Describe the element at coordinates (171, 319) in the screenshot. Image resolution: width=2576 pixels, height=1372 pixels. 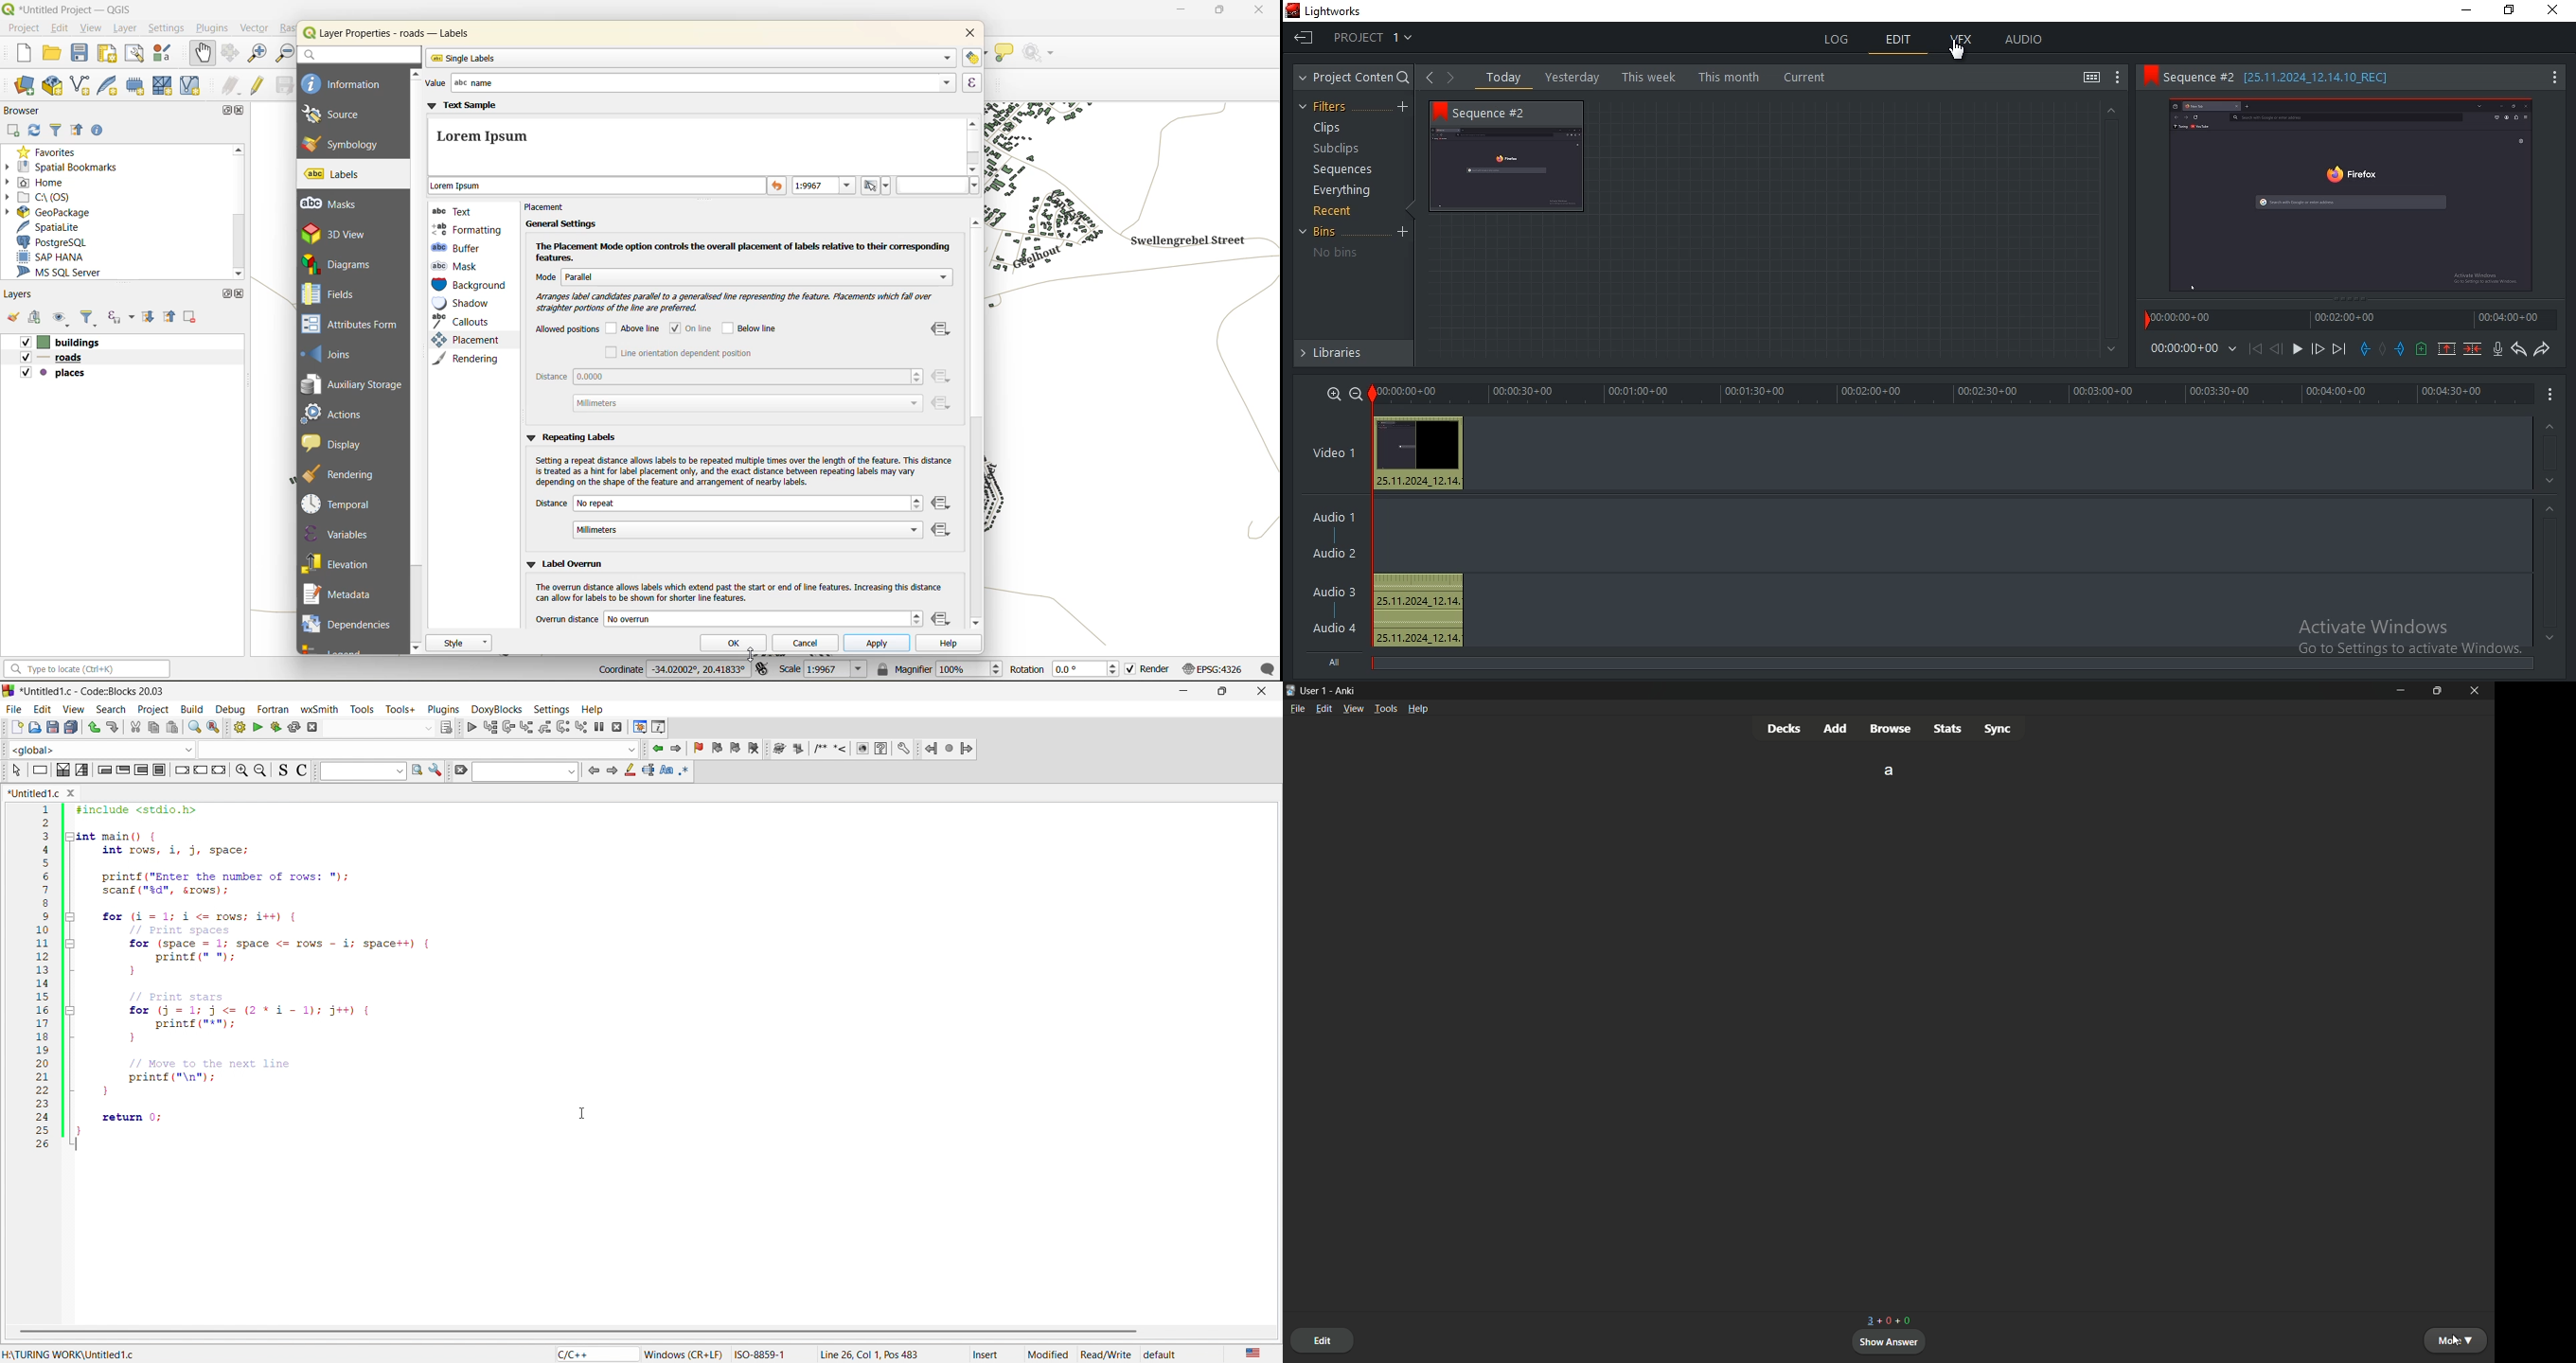
I see `collapse all` at that location.